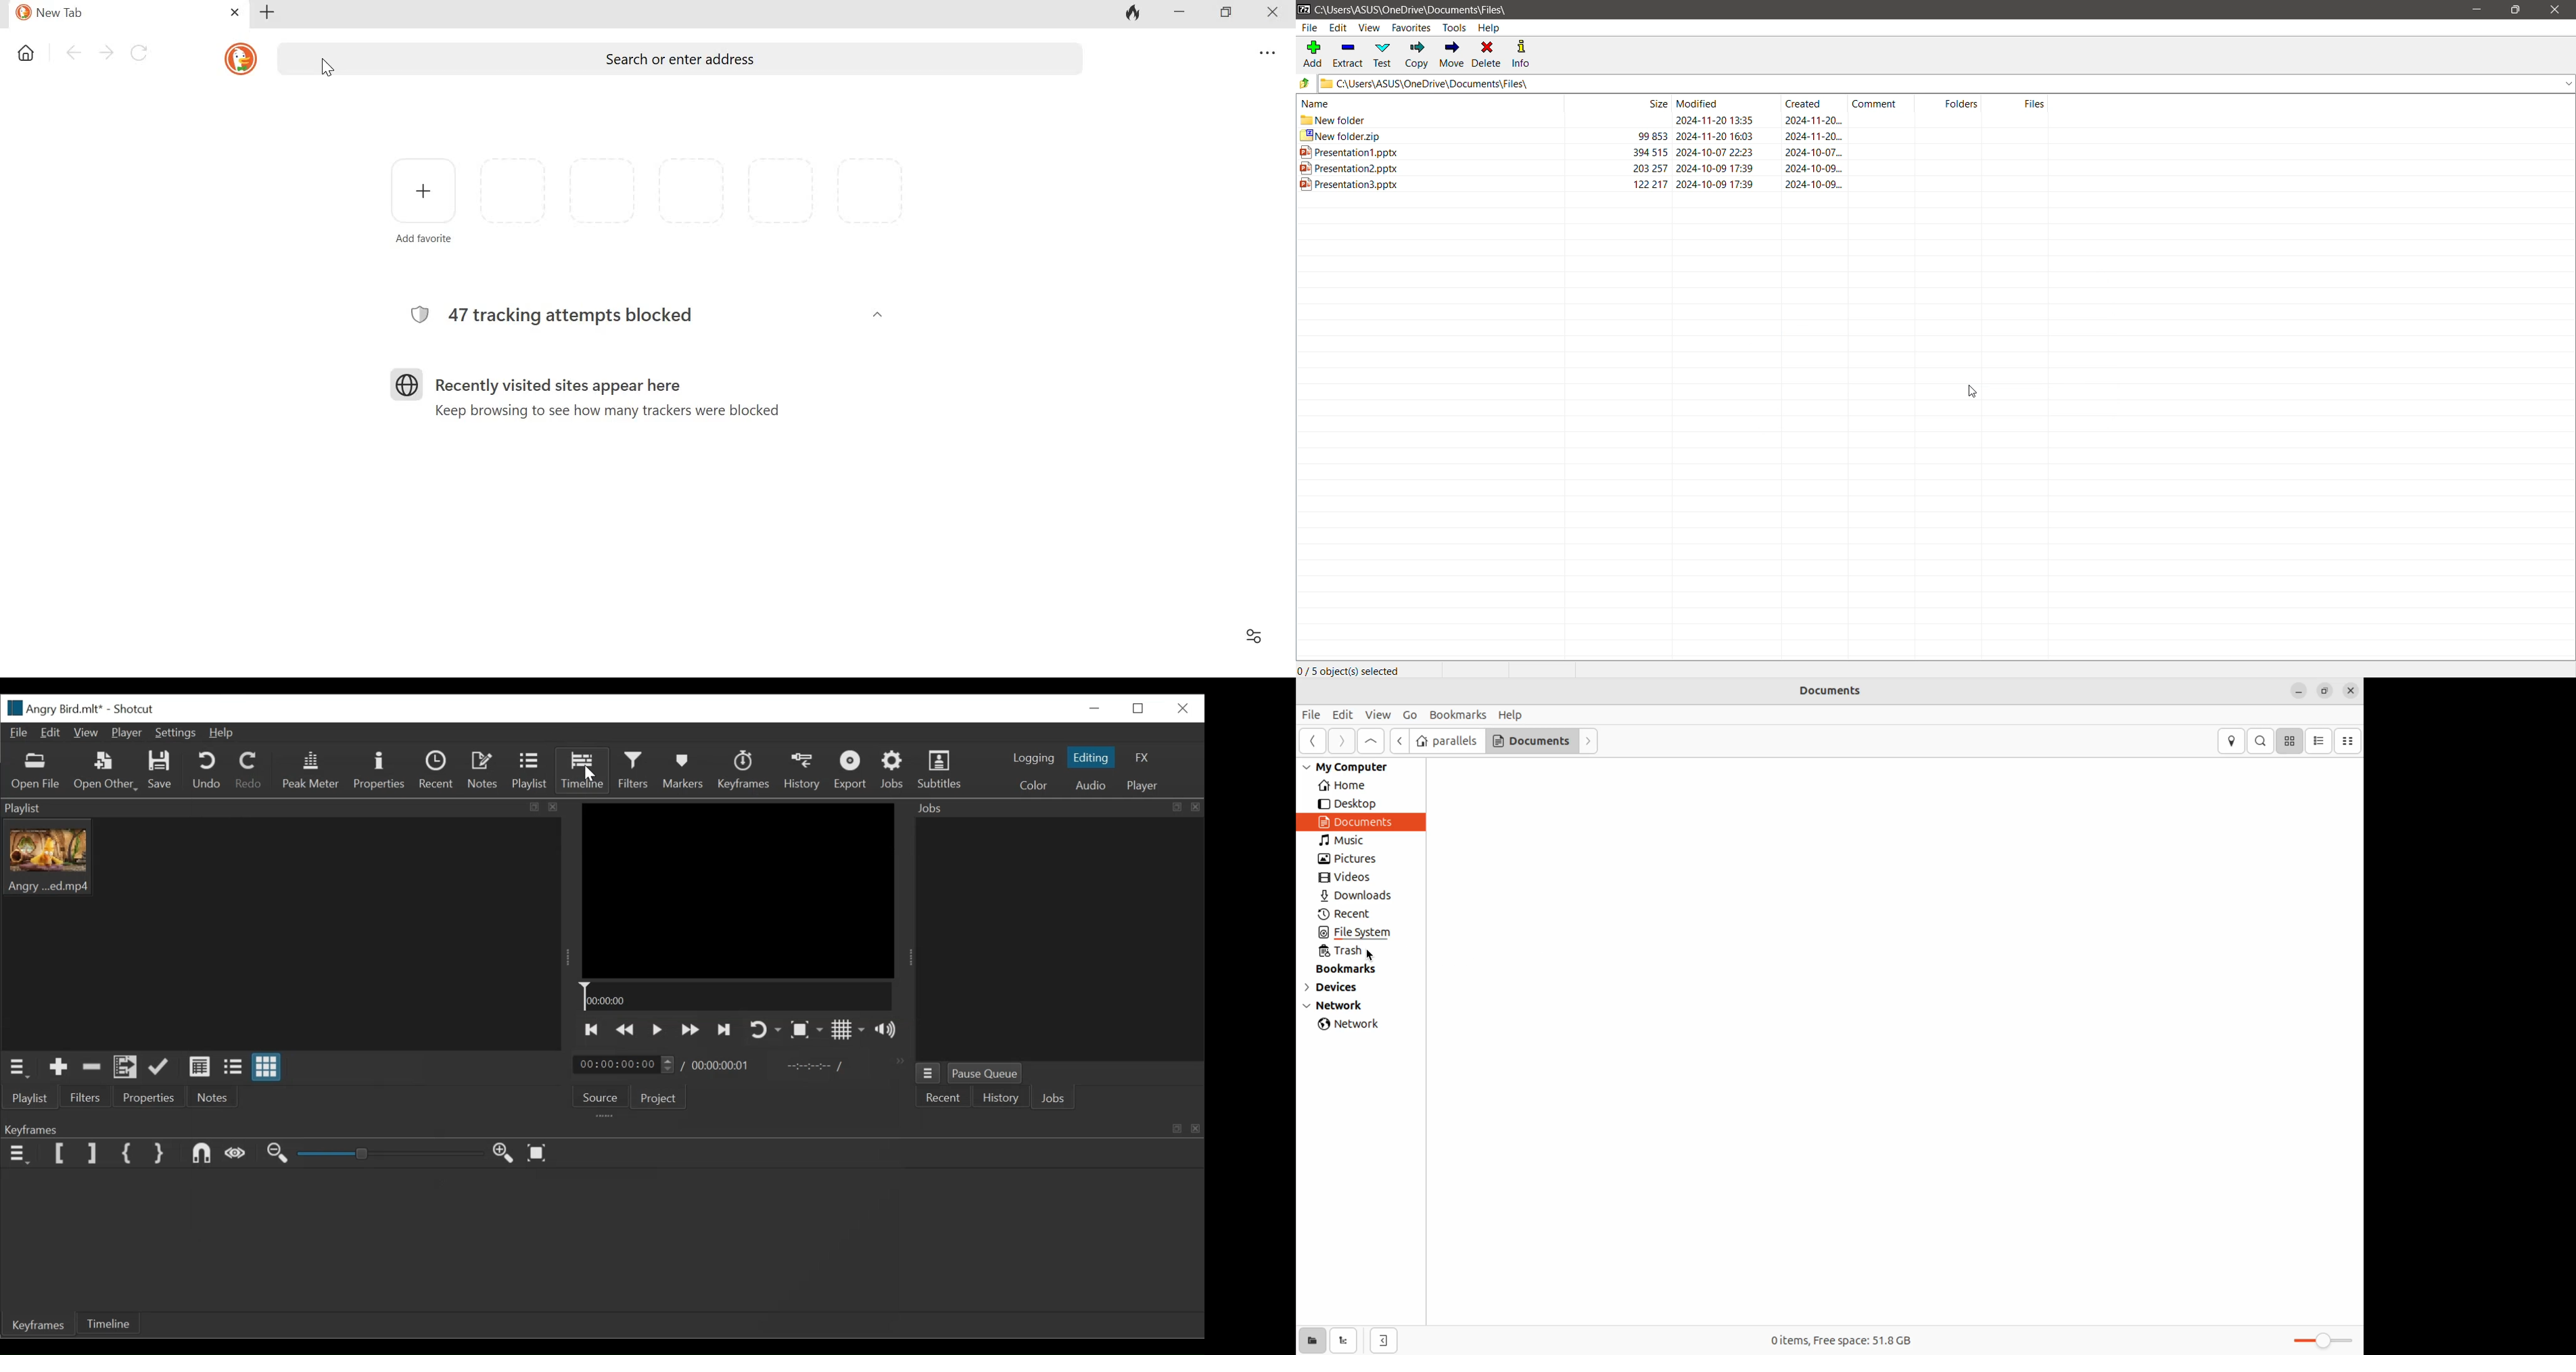 This screenshot has width=2576, height=1372. Describe the element at coordinates (725, 1029) in the screenshot. I see `Play the next point quickly` at that location.